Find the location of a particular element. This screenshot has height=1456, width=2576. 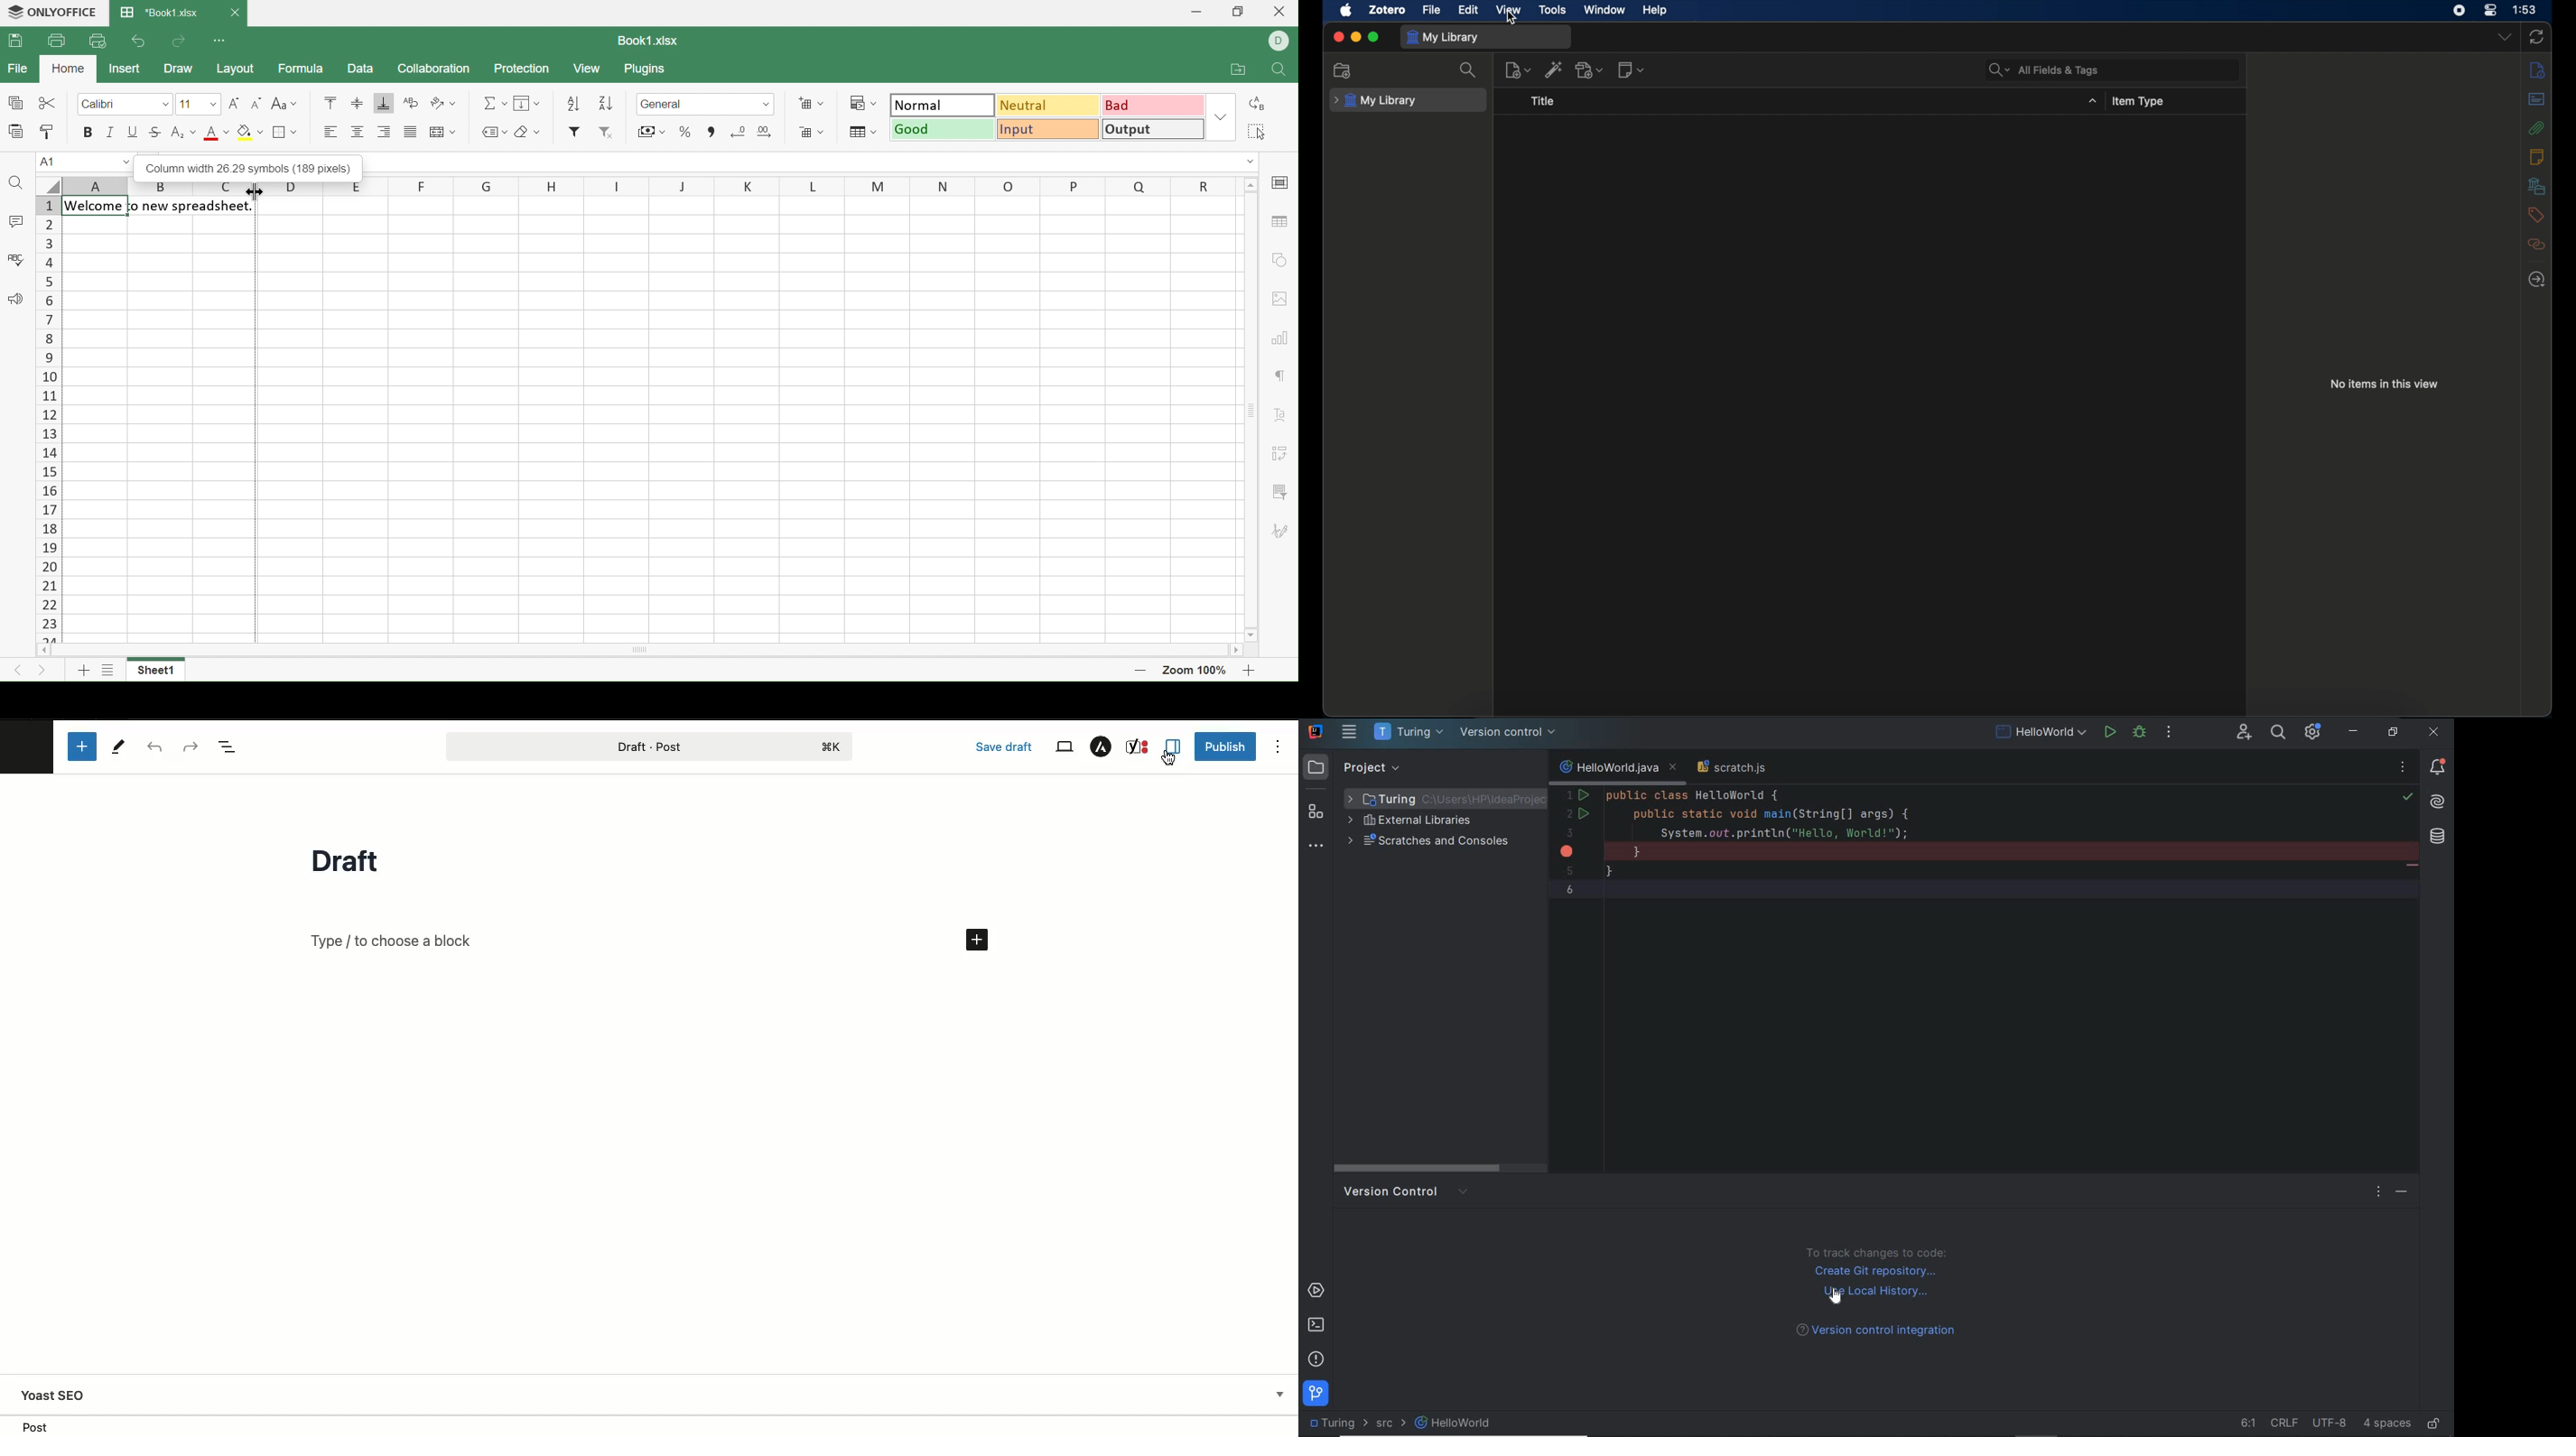

maximize is located at coordinates (1374, 37).